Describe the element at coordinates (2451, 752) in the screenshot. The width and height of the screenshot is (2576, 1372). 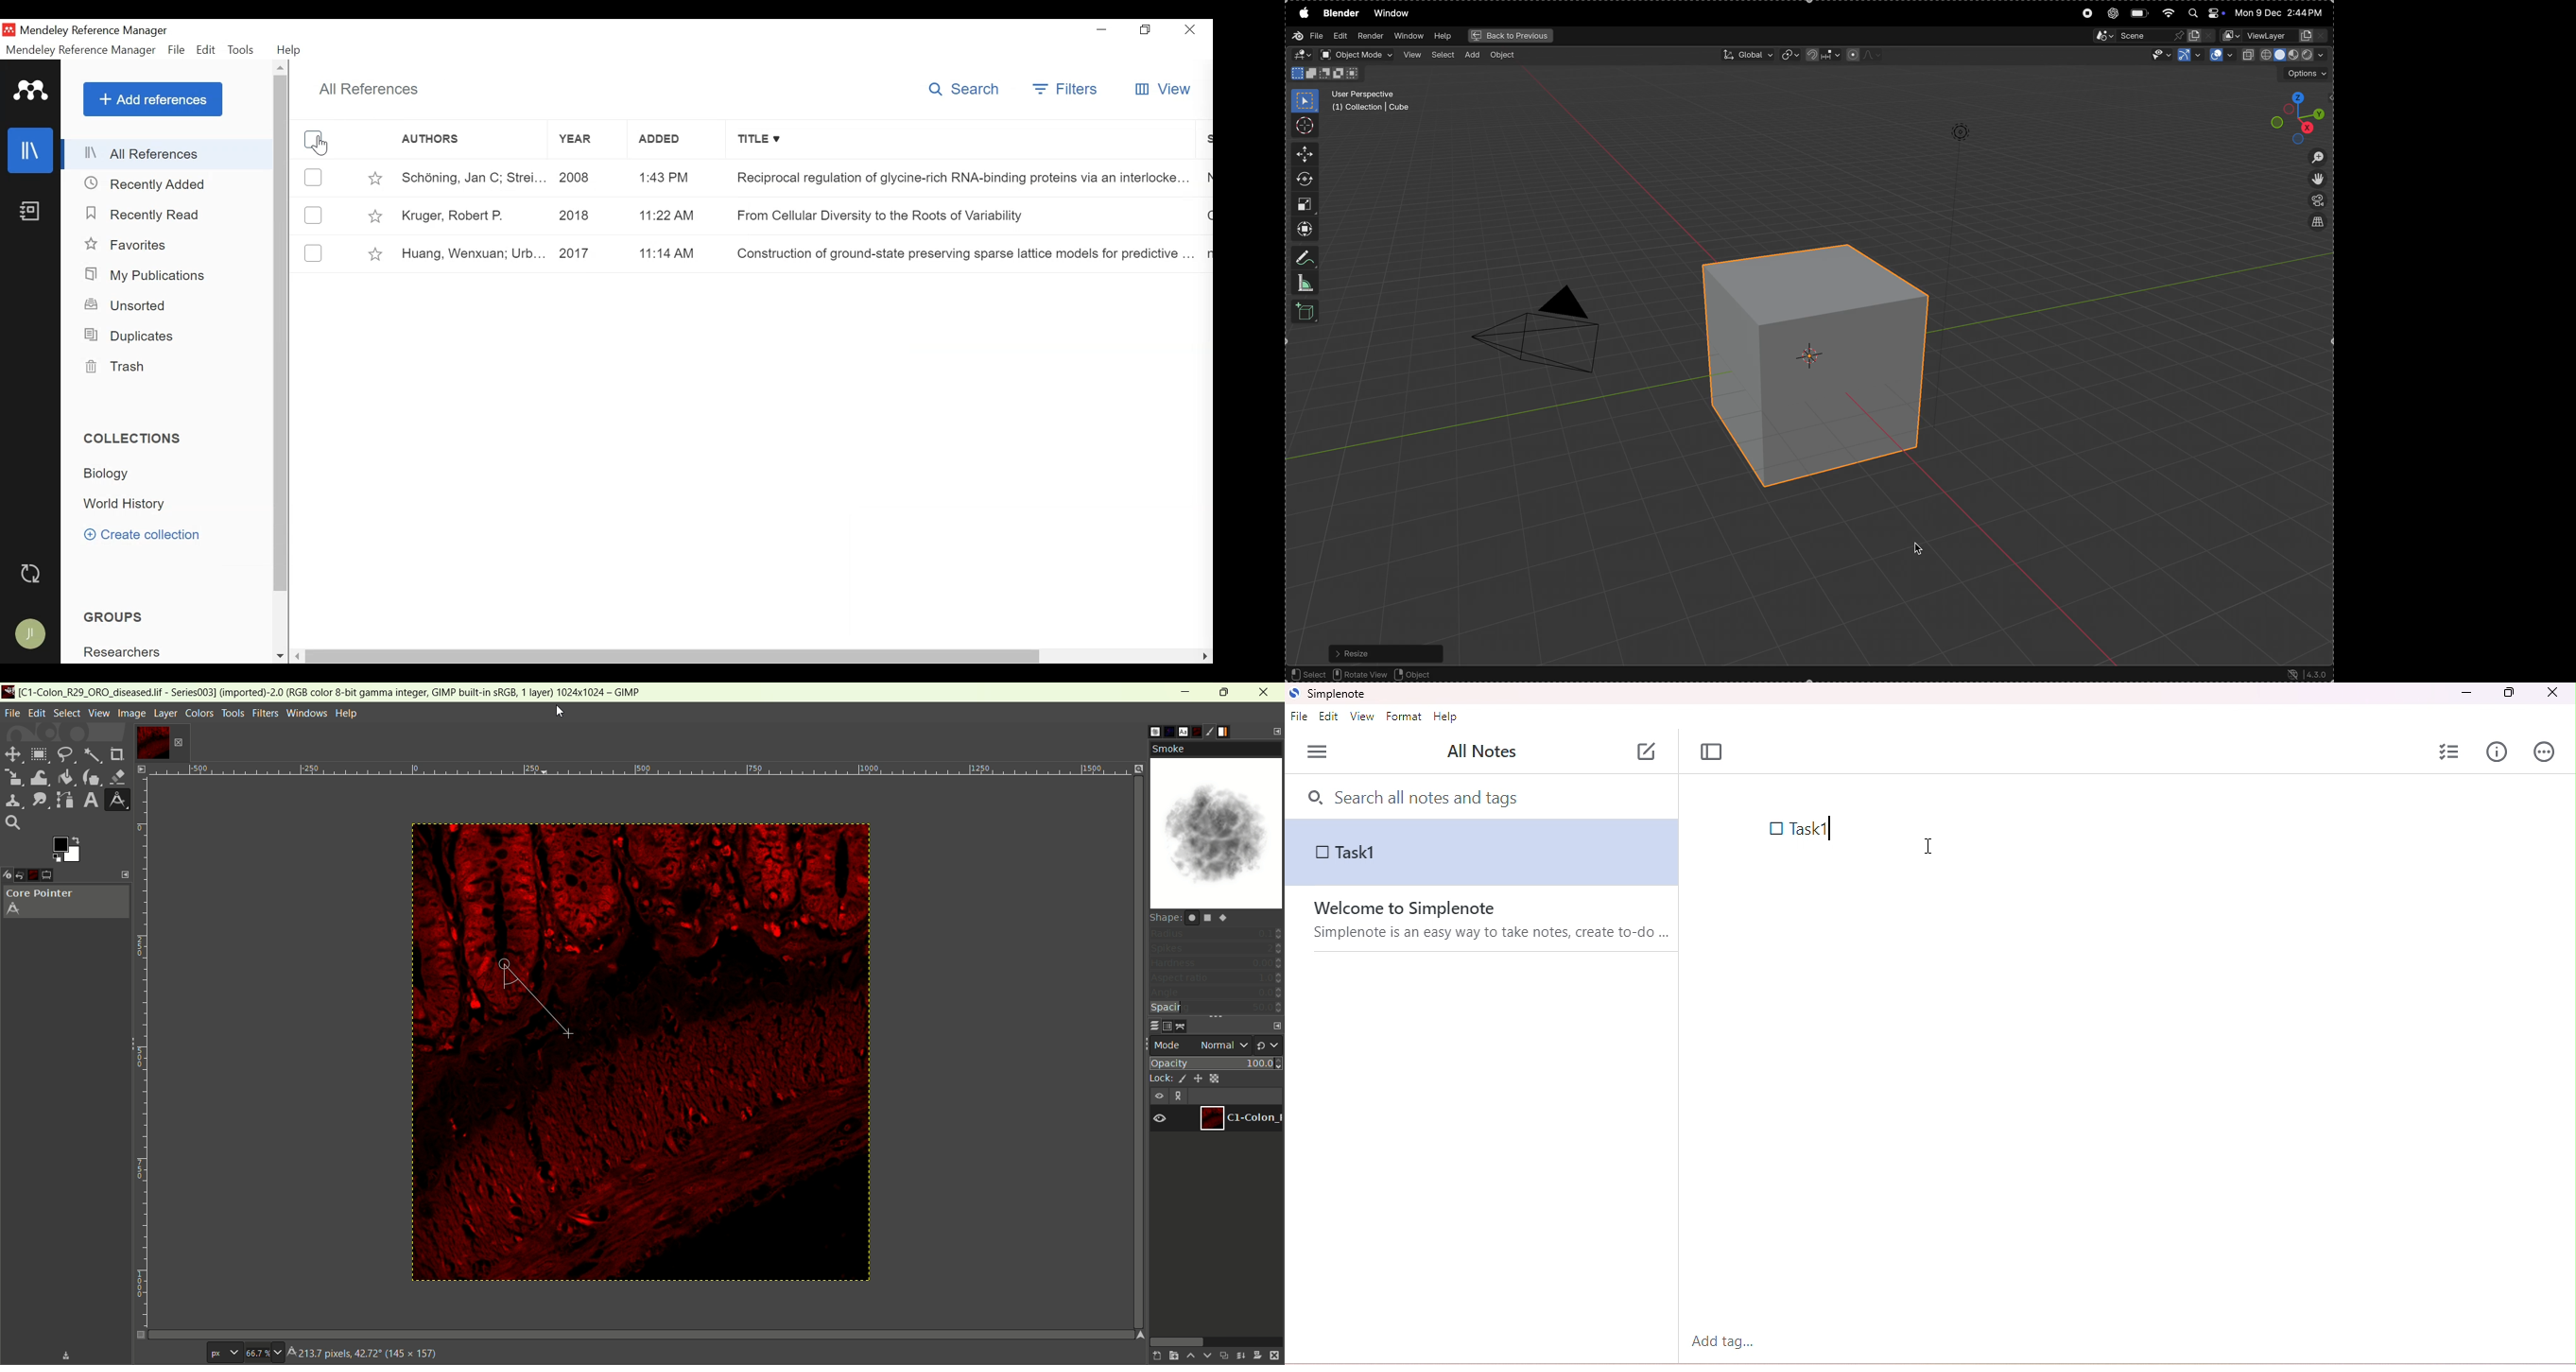
I see `insert checklist` at that location.